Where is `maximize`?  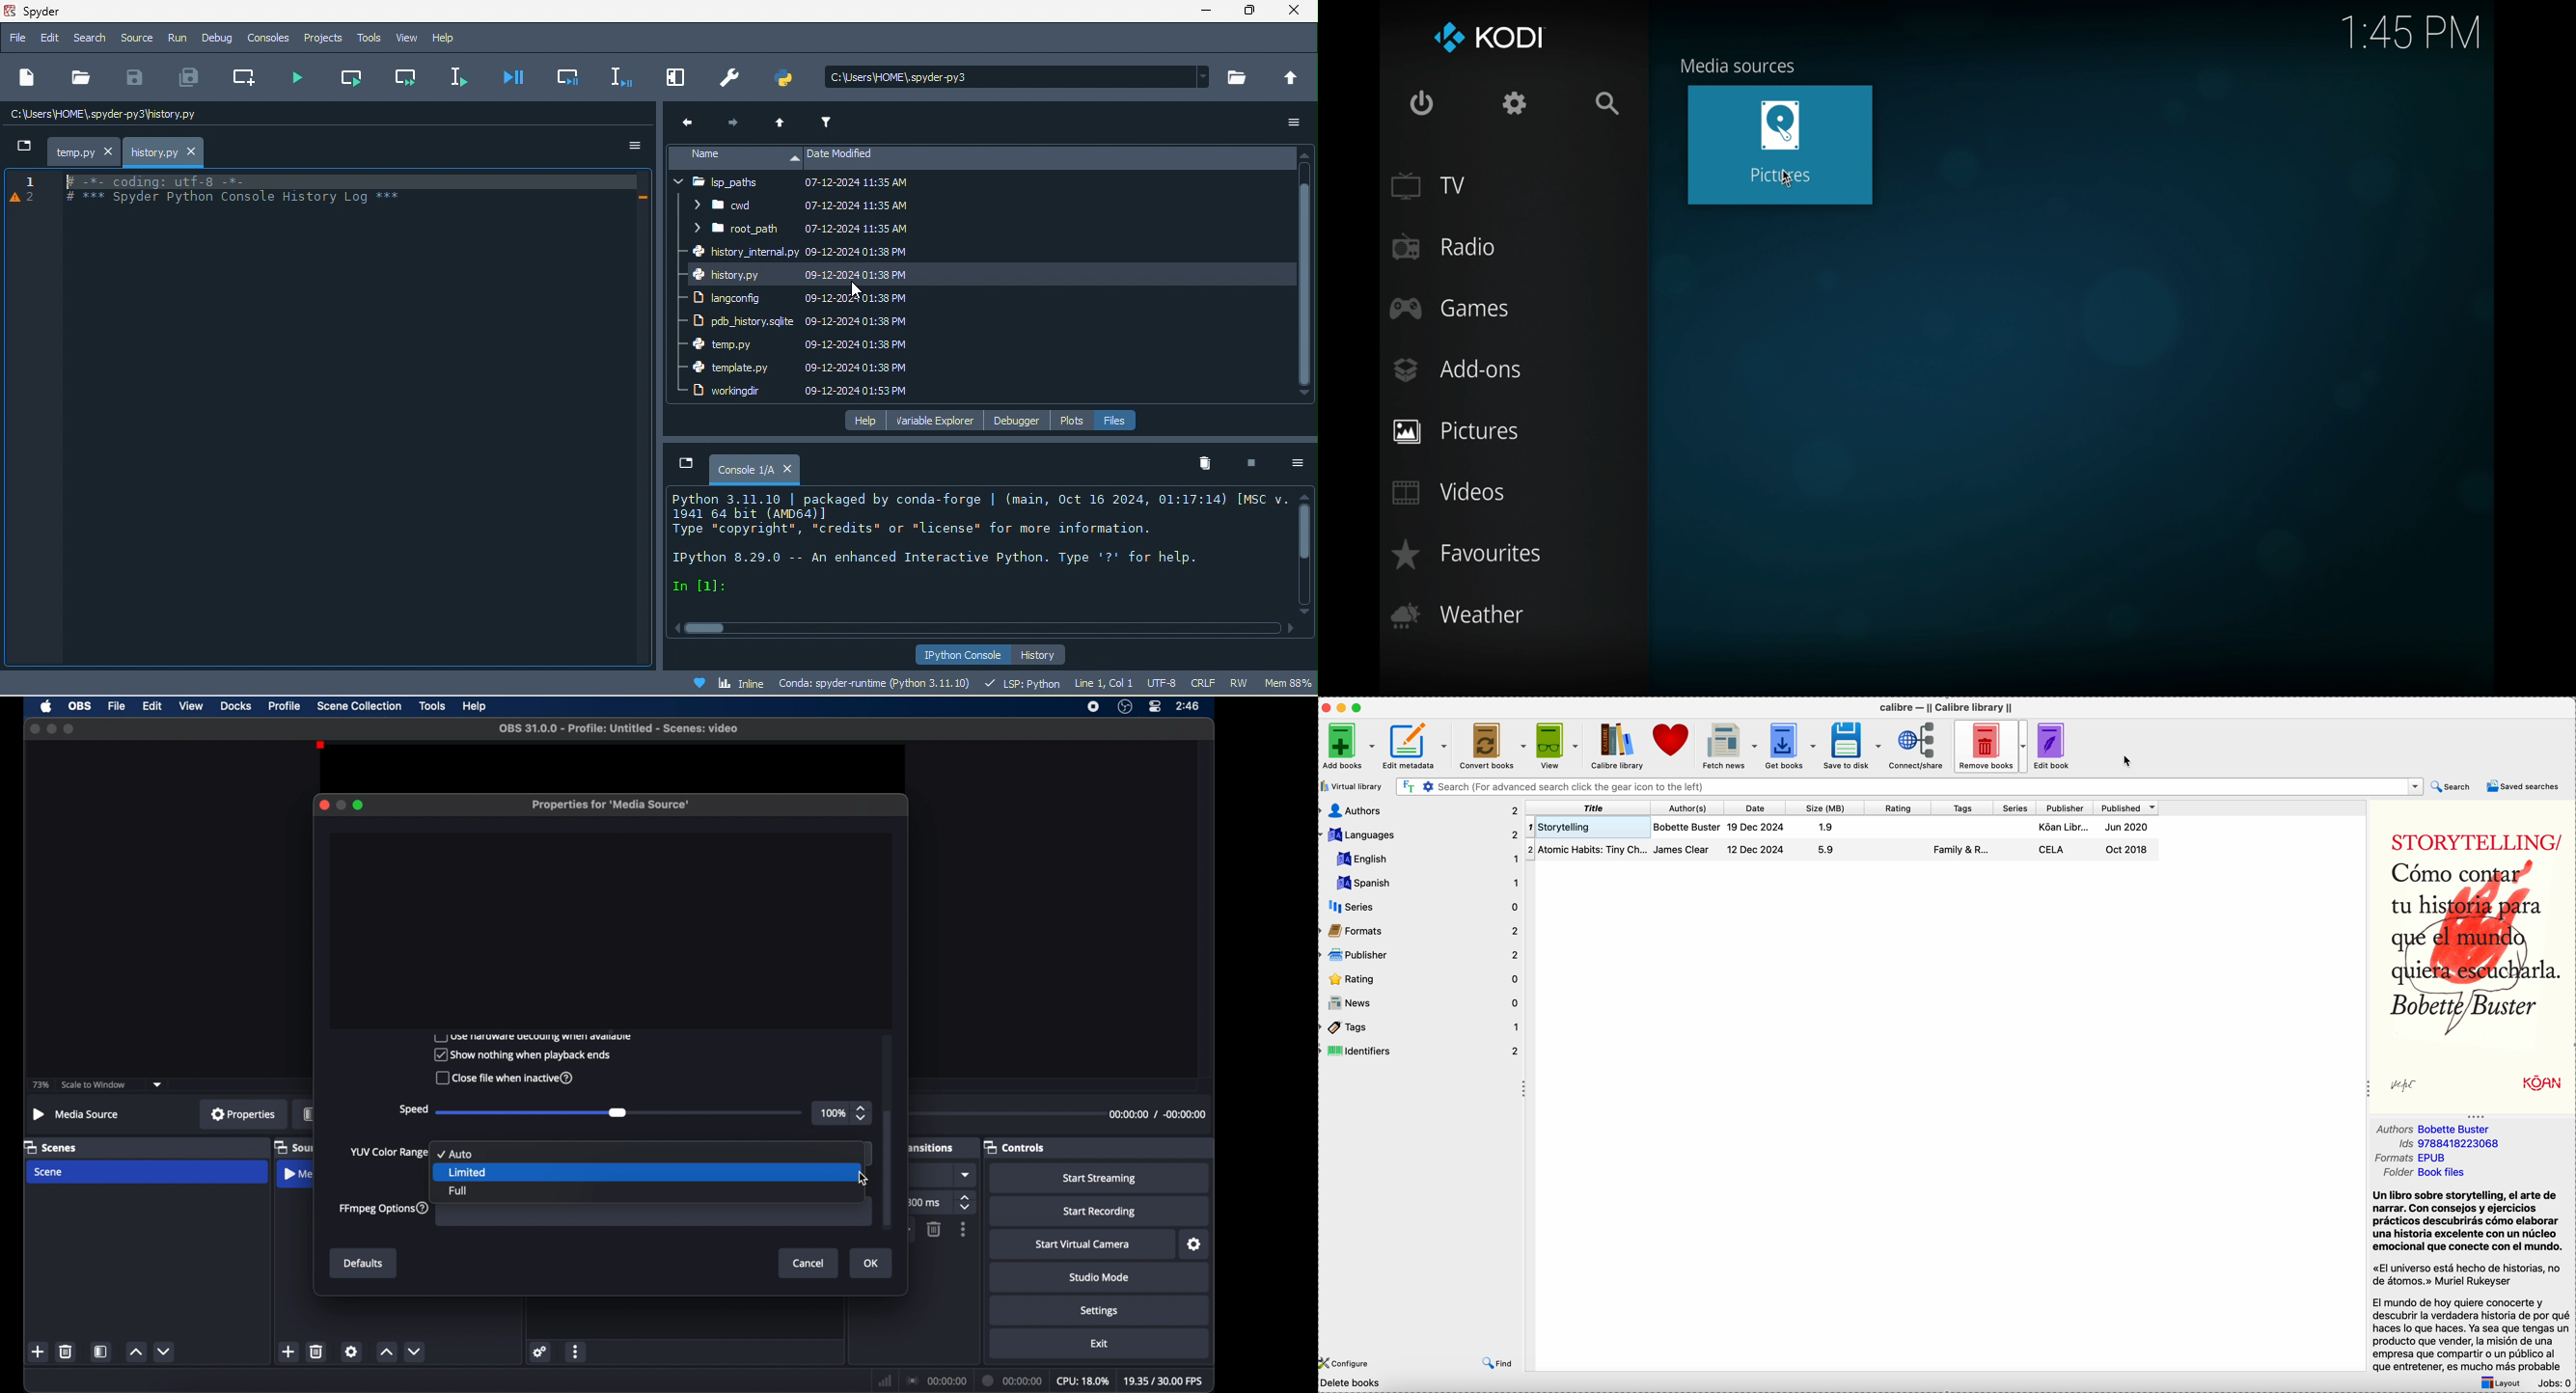 maximize is located at coordinates (359, 805).